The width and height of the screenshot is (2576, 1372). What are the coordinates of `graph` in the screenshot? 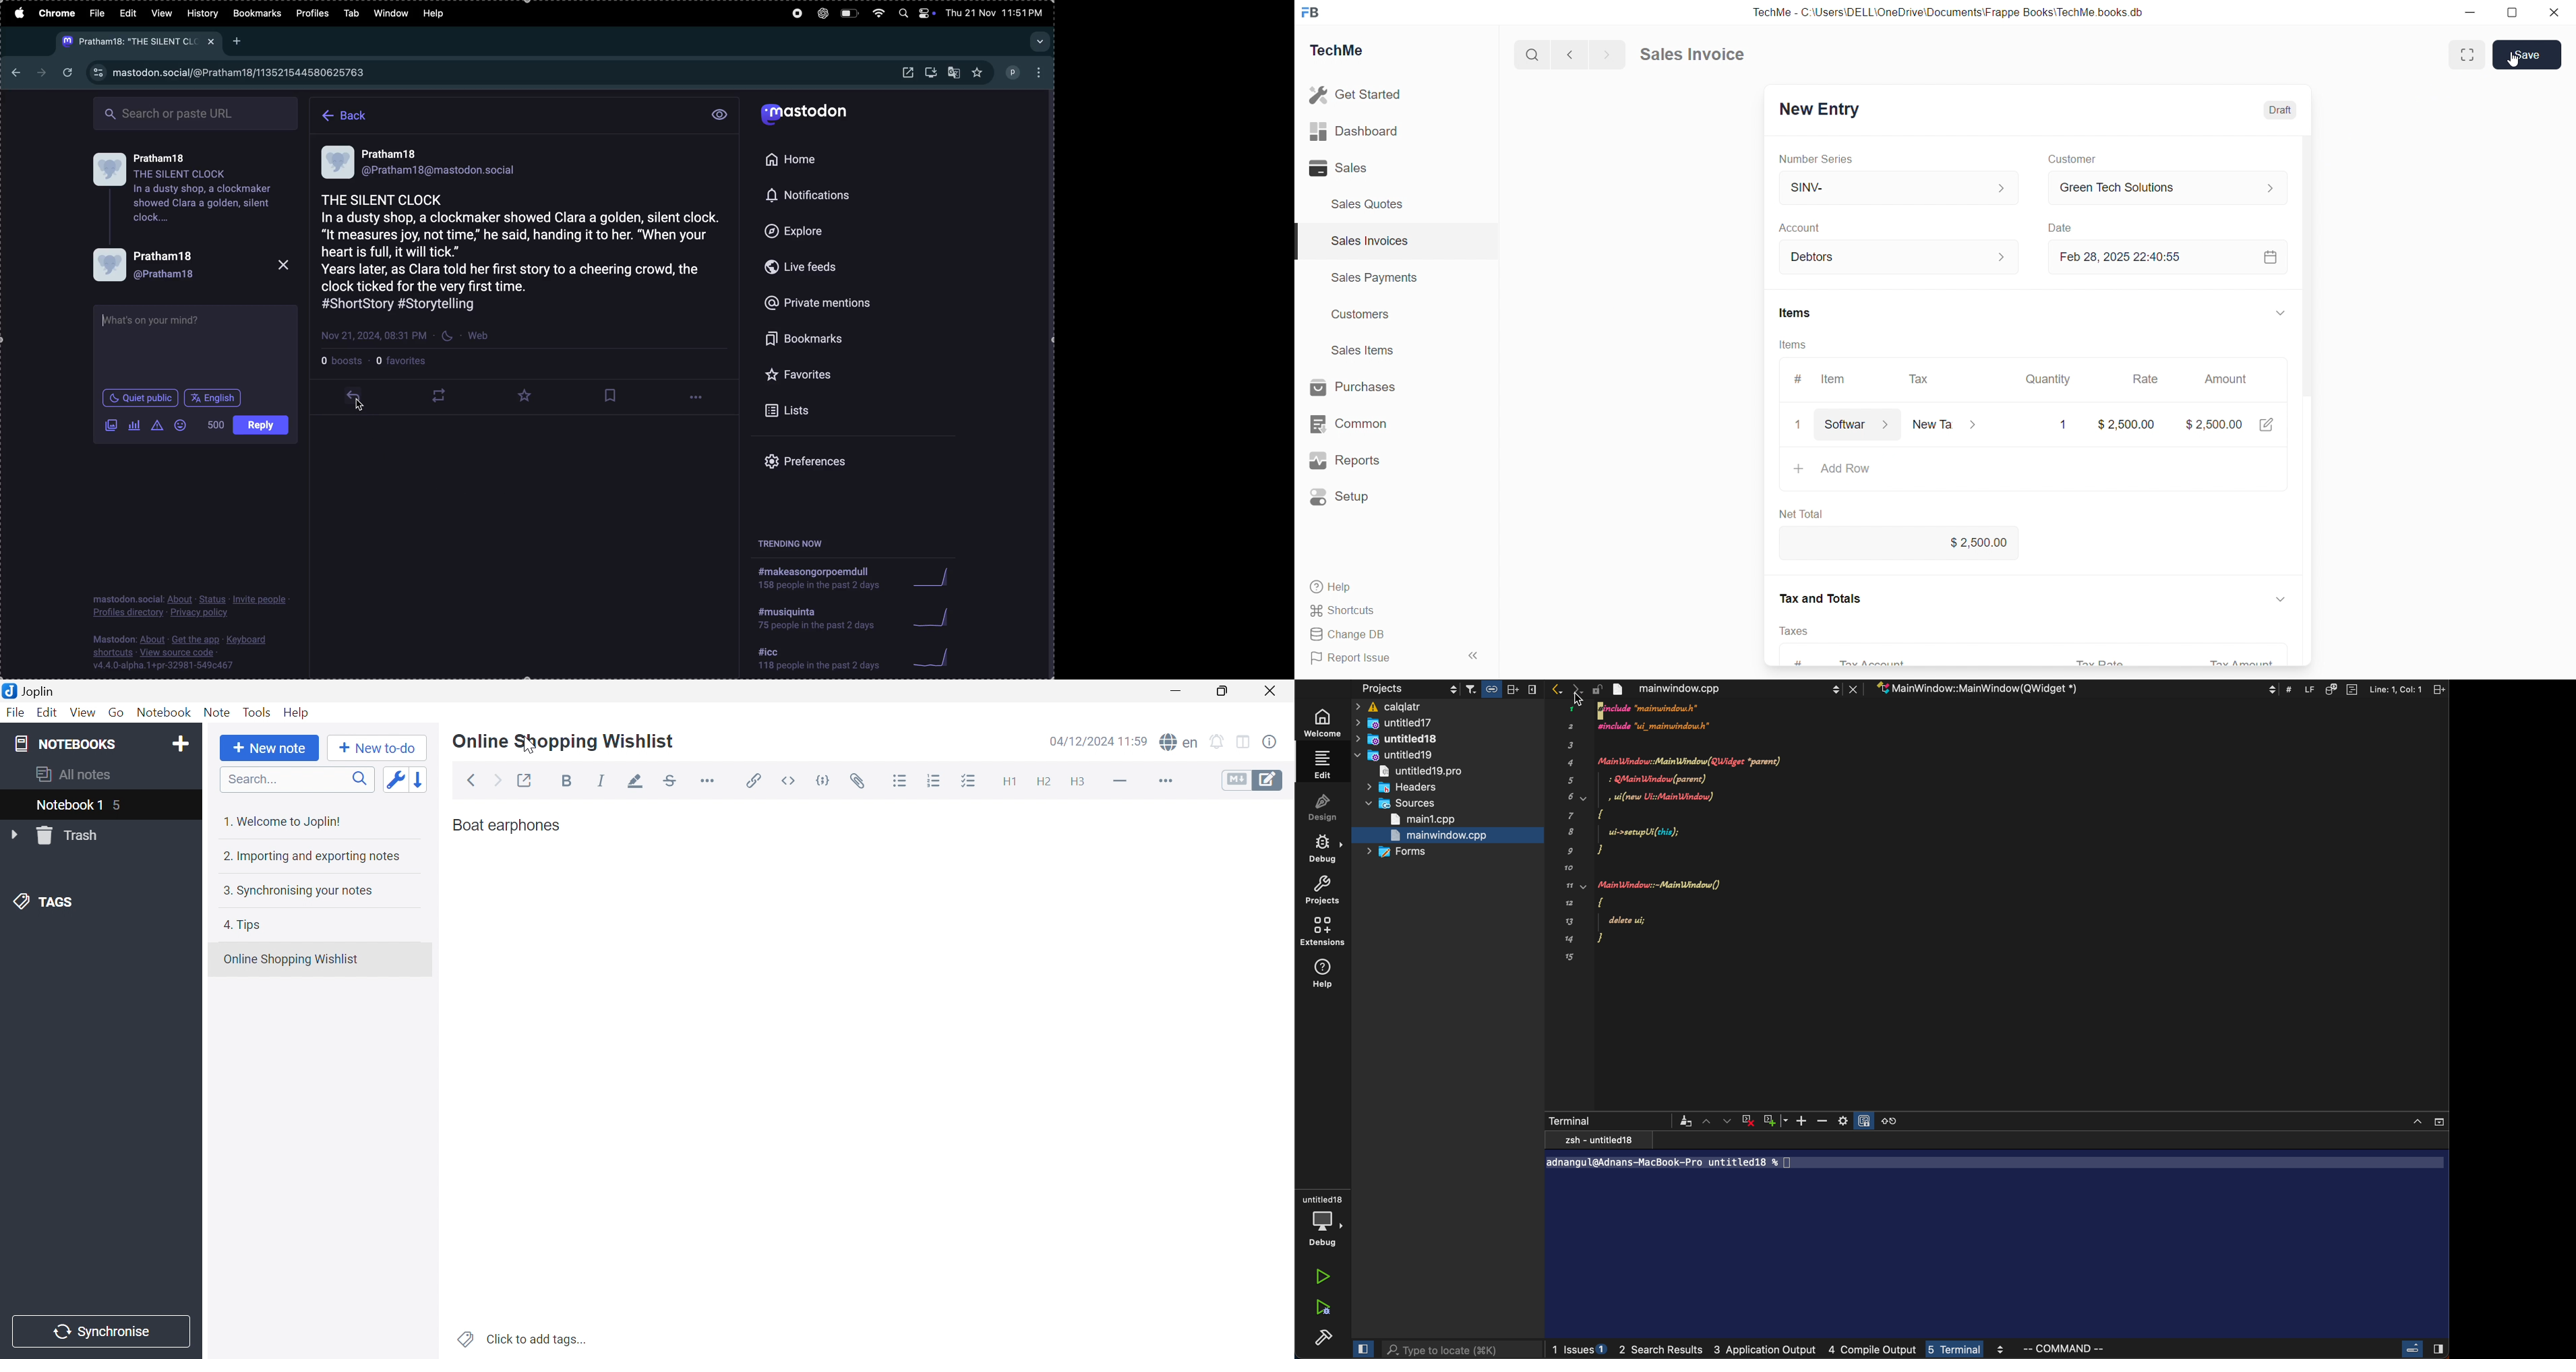 It's located at (937, 658).